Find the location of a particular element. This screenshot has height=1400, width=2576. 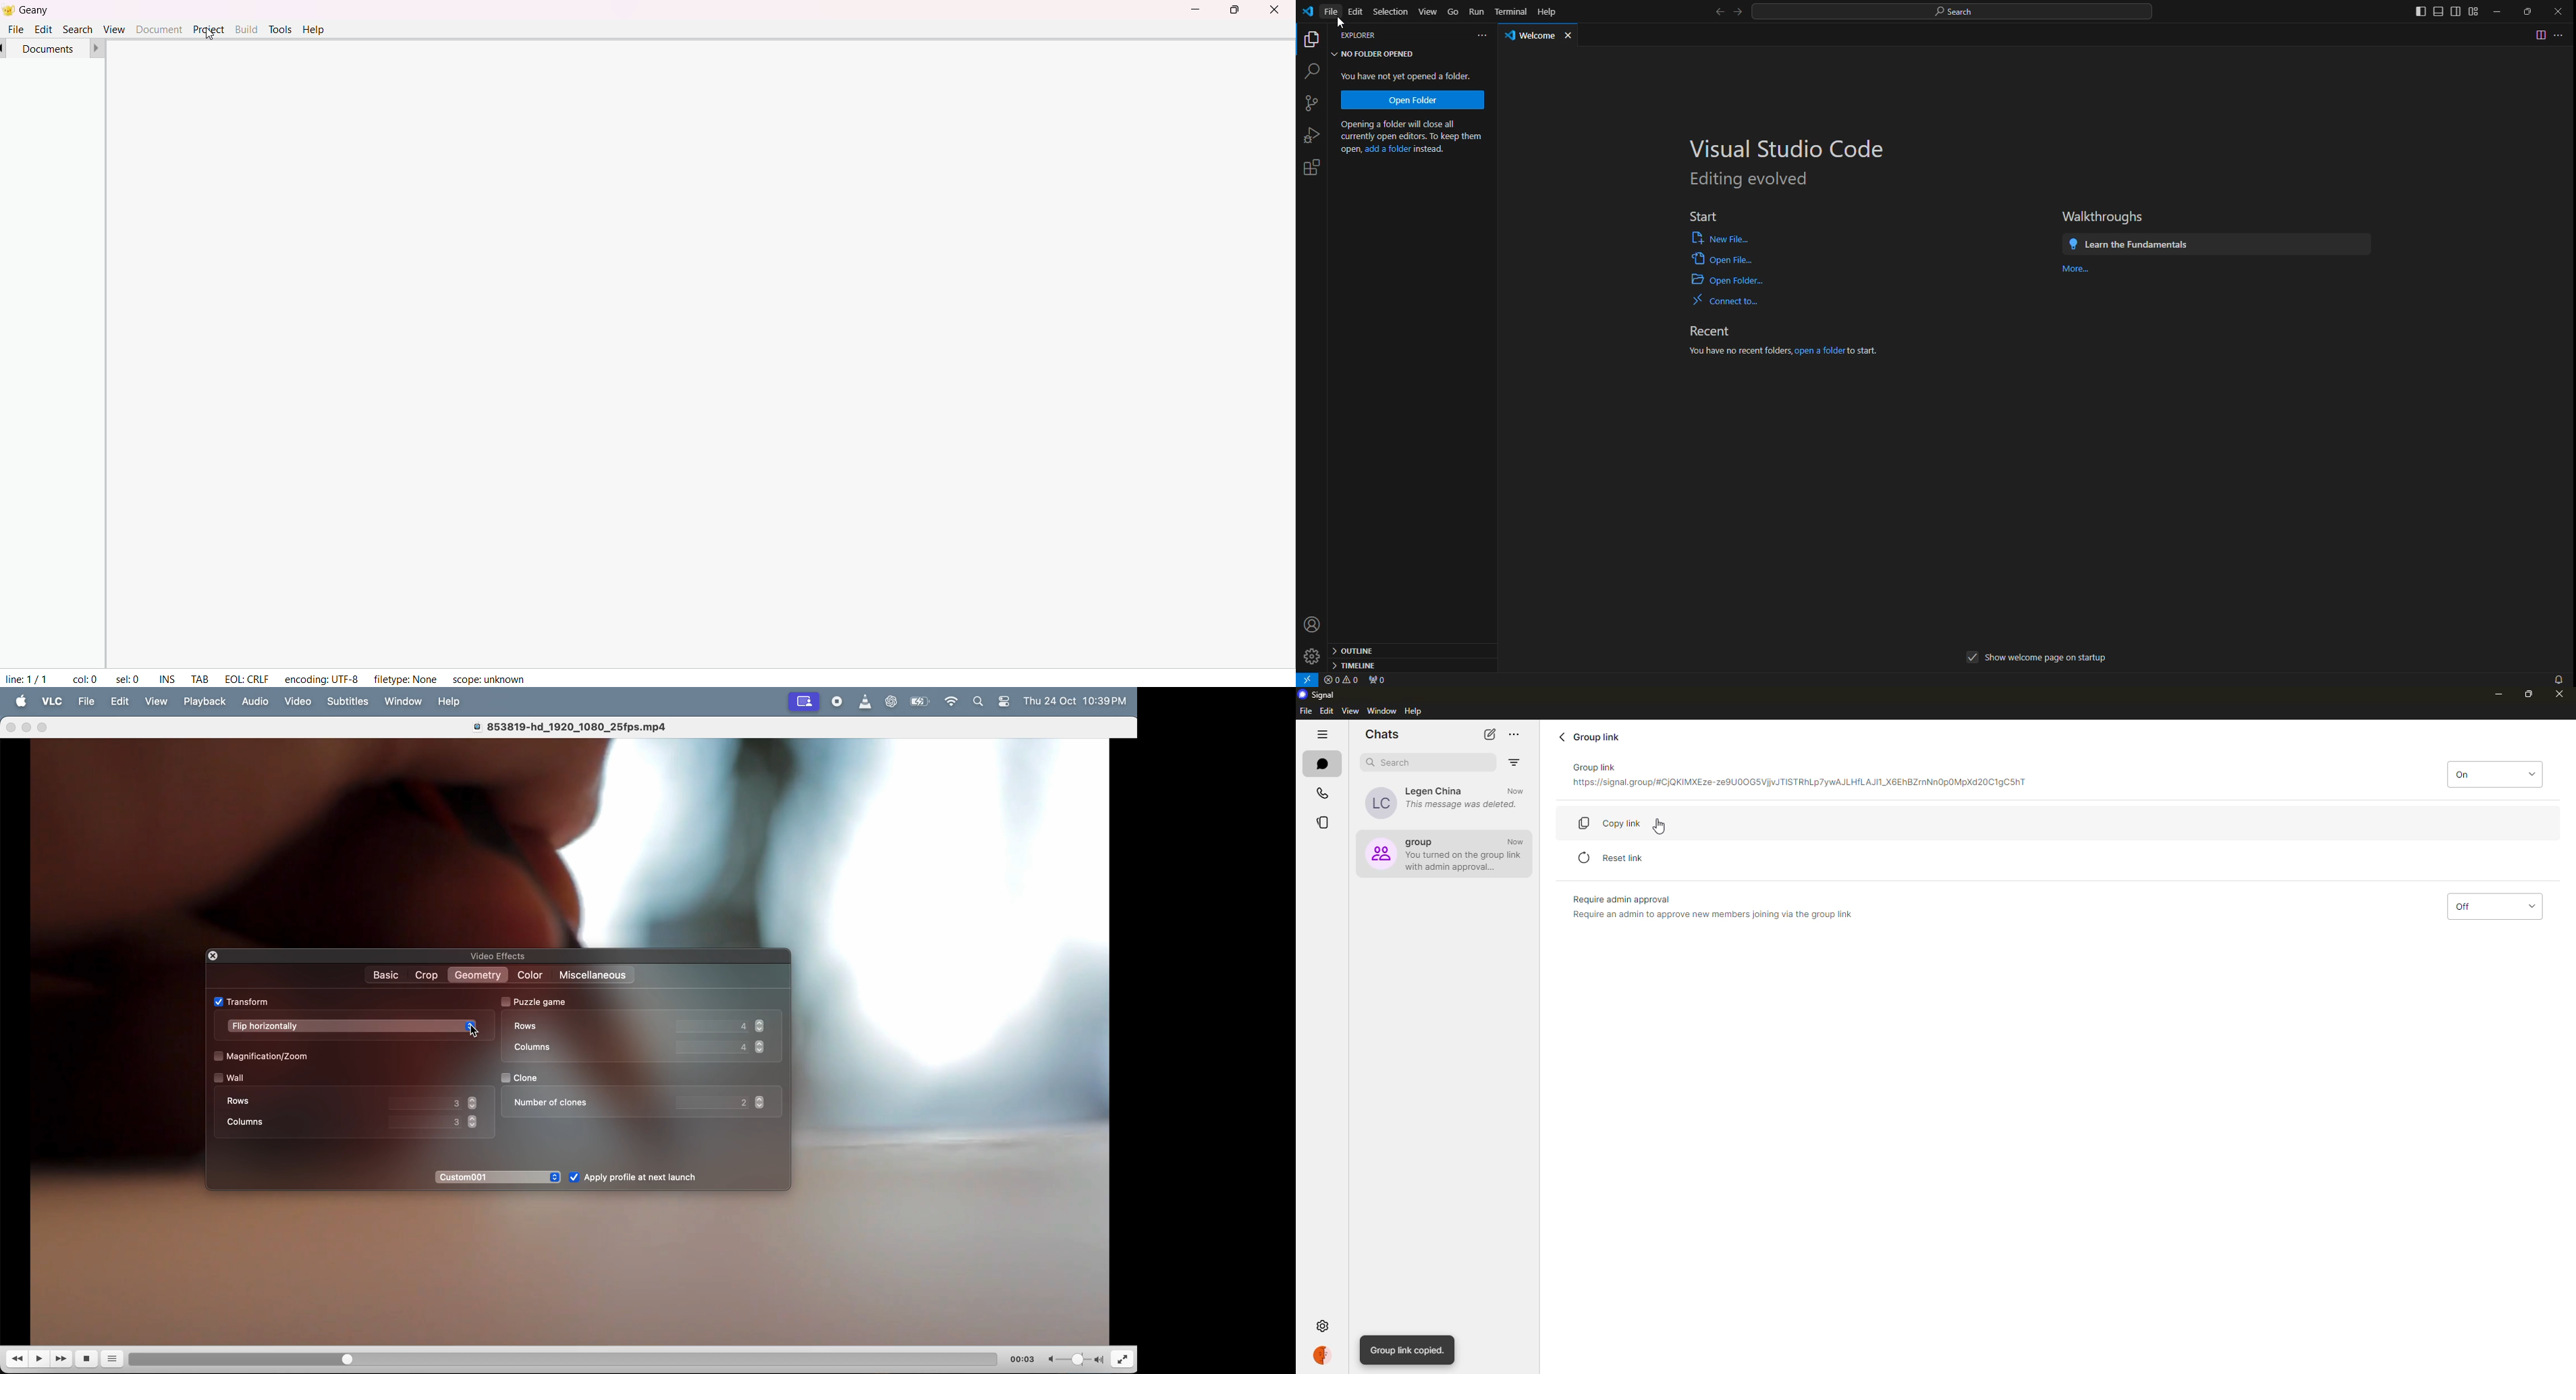

Fast forward is located at coordinates (63, 1358).